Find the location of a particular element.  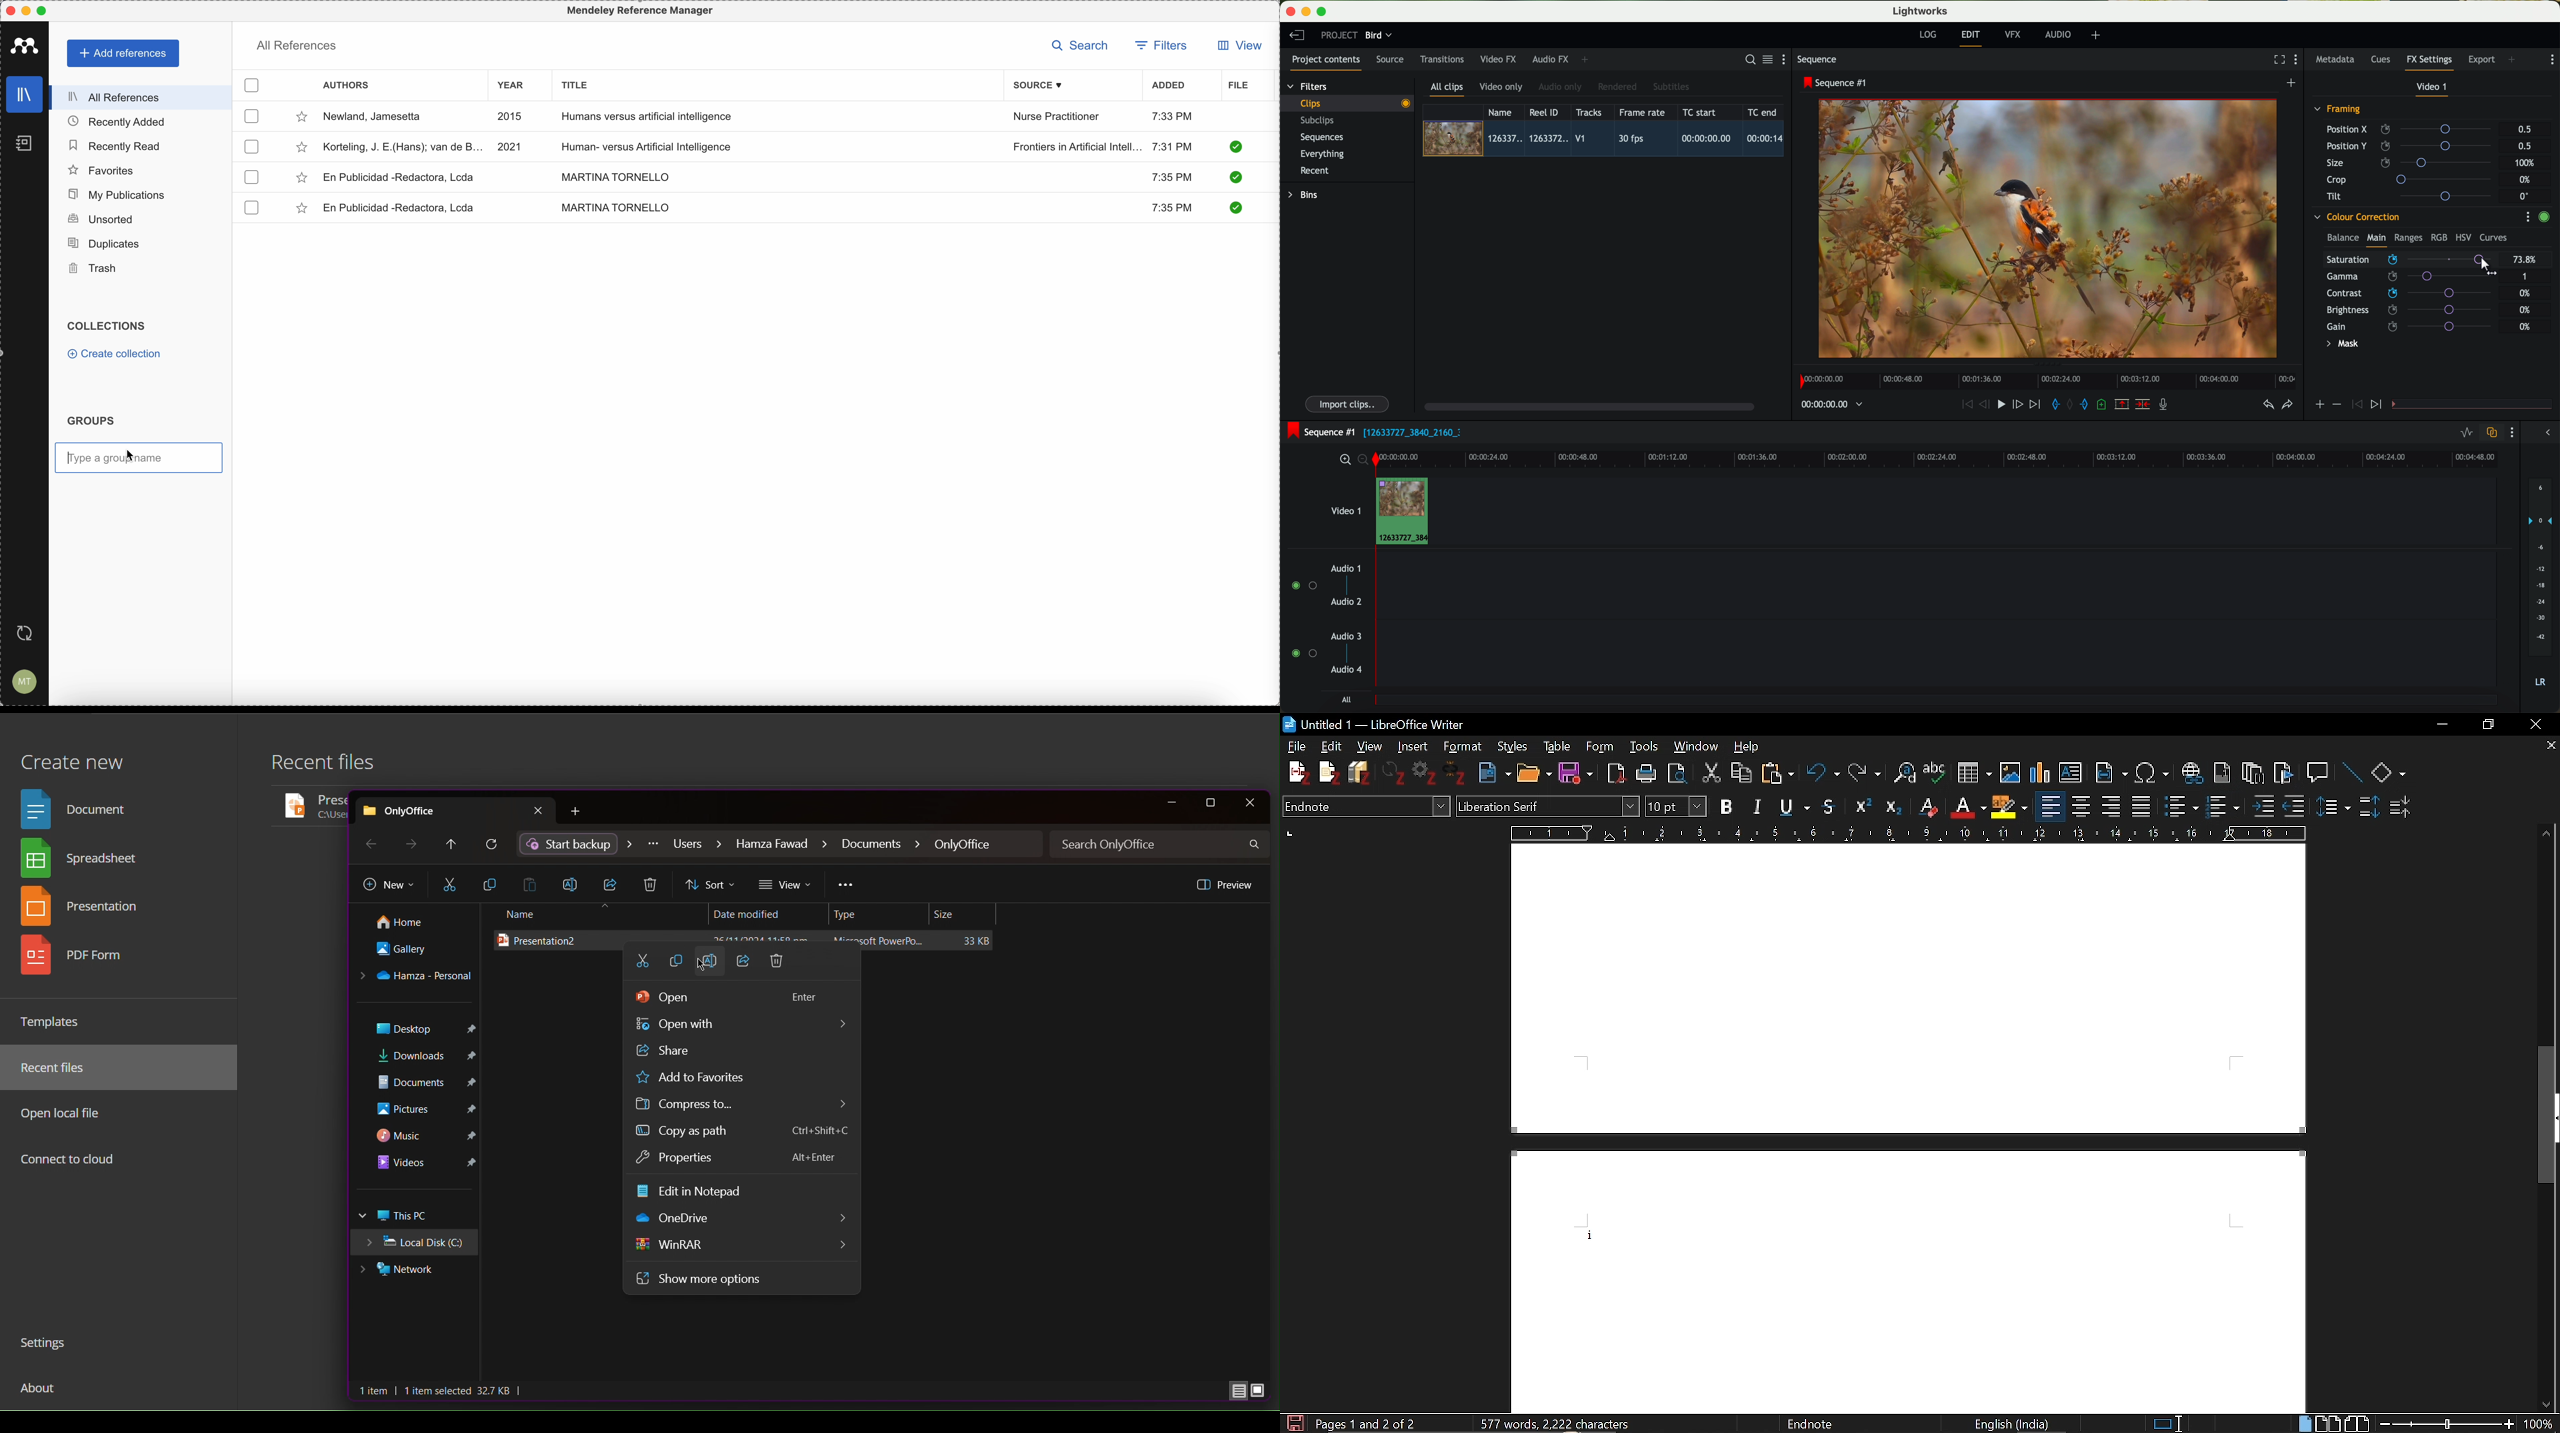

PAste is located at coordinates (1778, 775).